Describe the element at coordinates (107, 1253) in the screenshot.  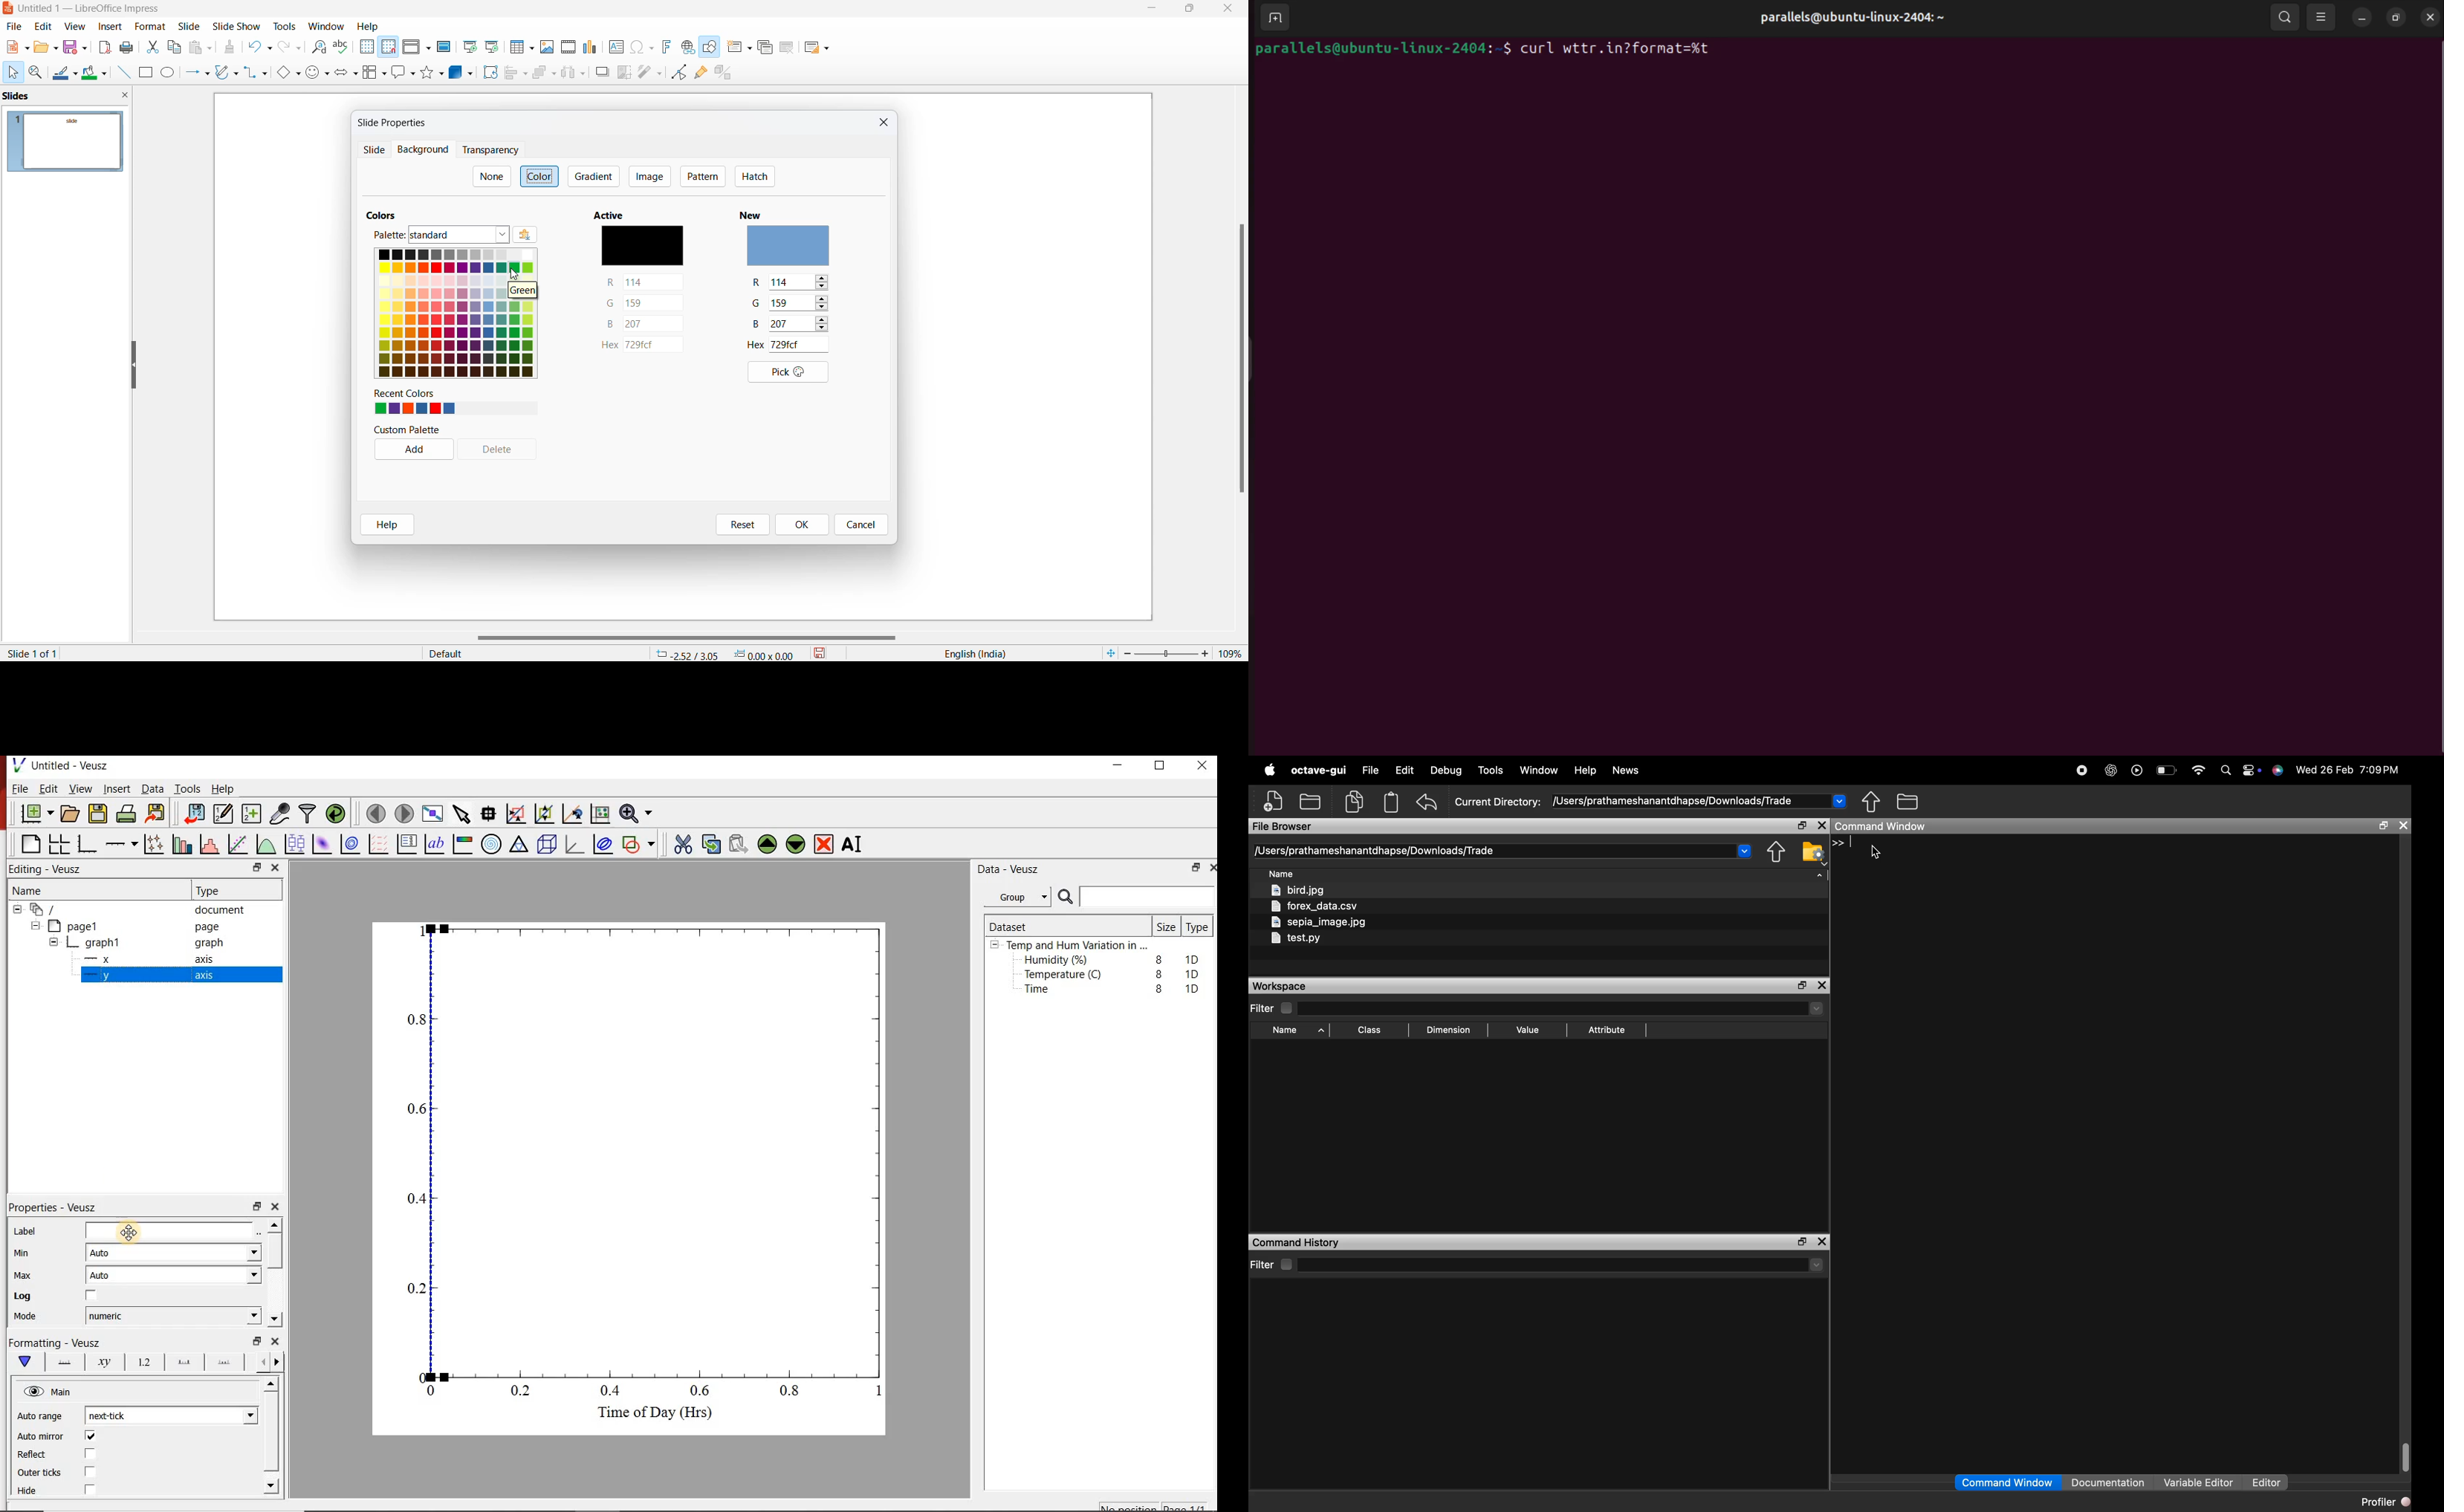
I see `Auto` at that location.